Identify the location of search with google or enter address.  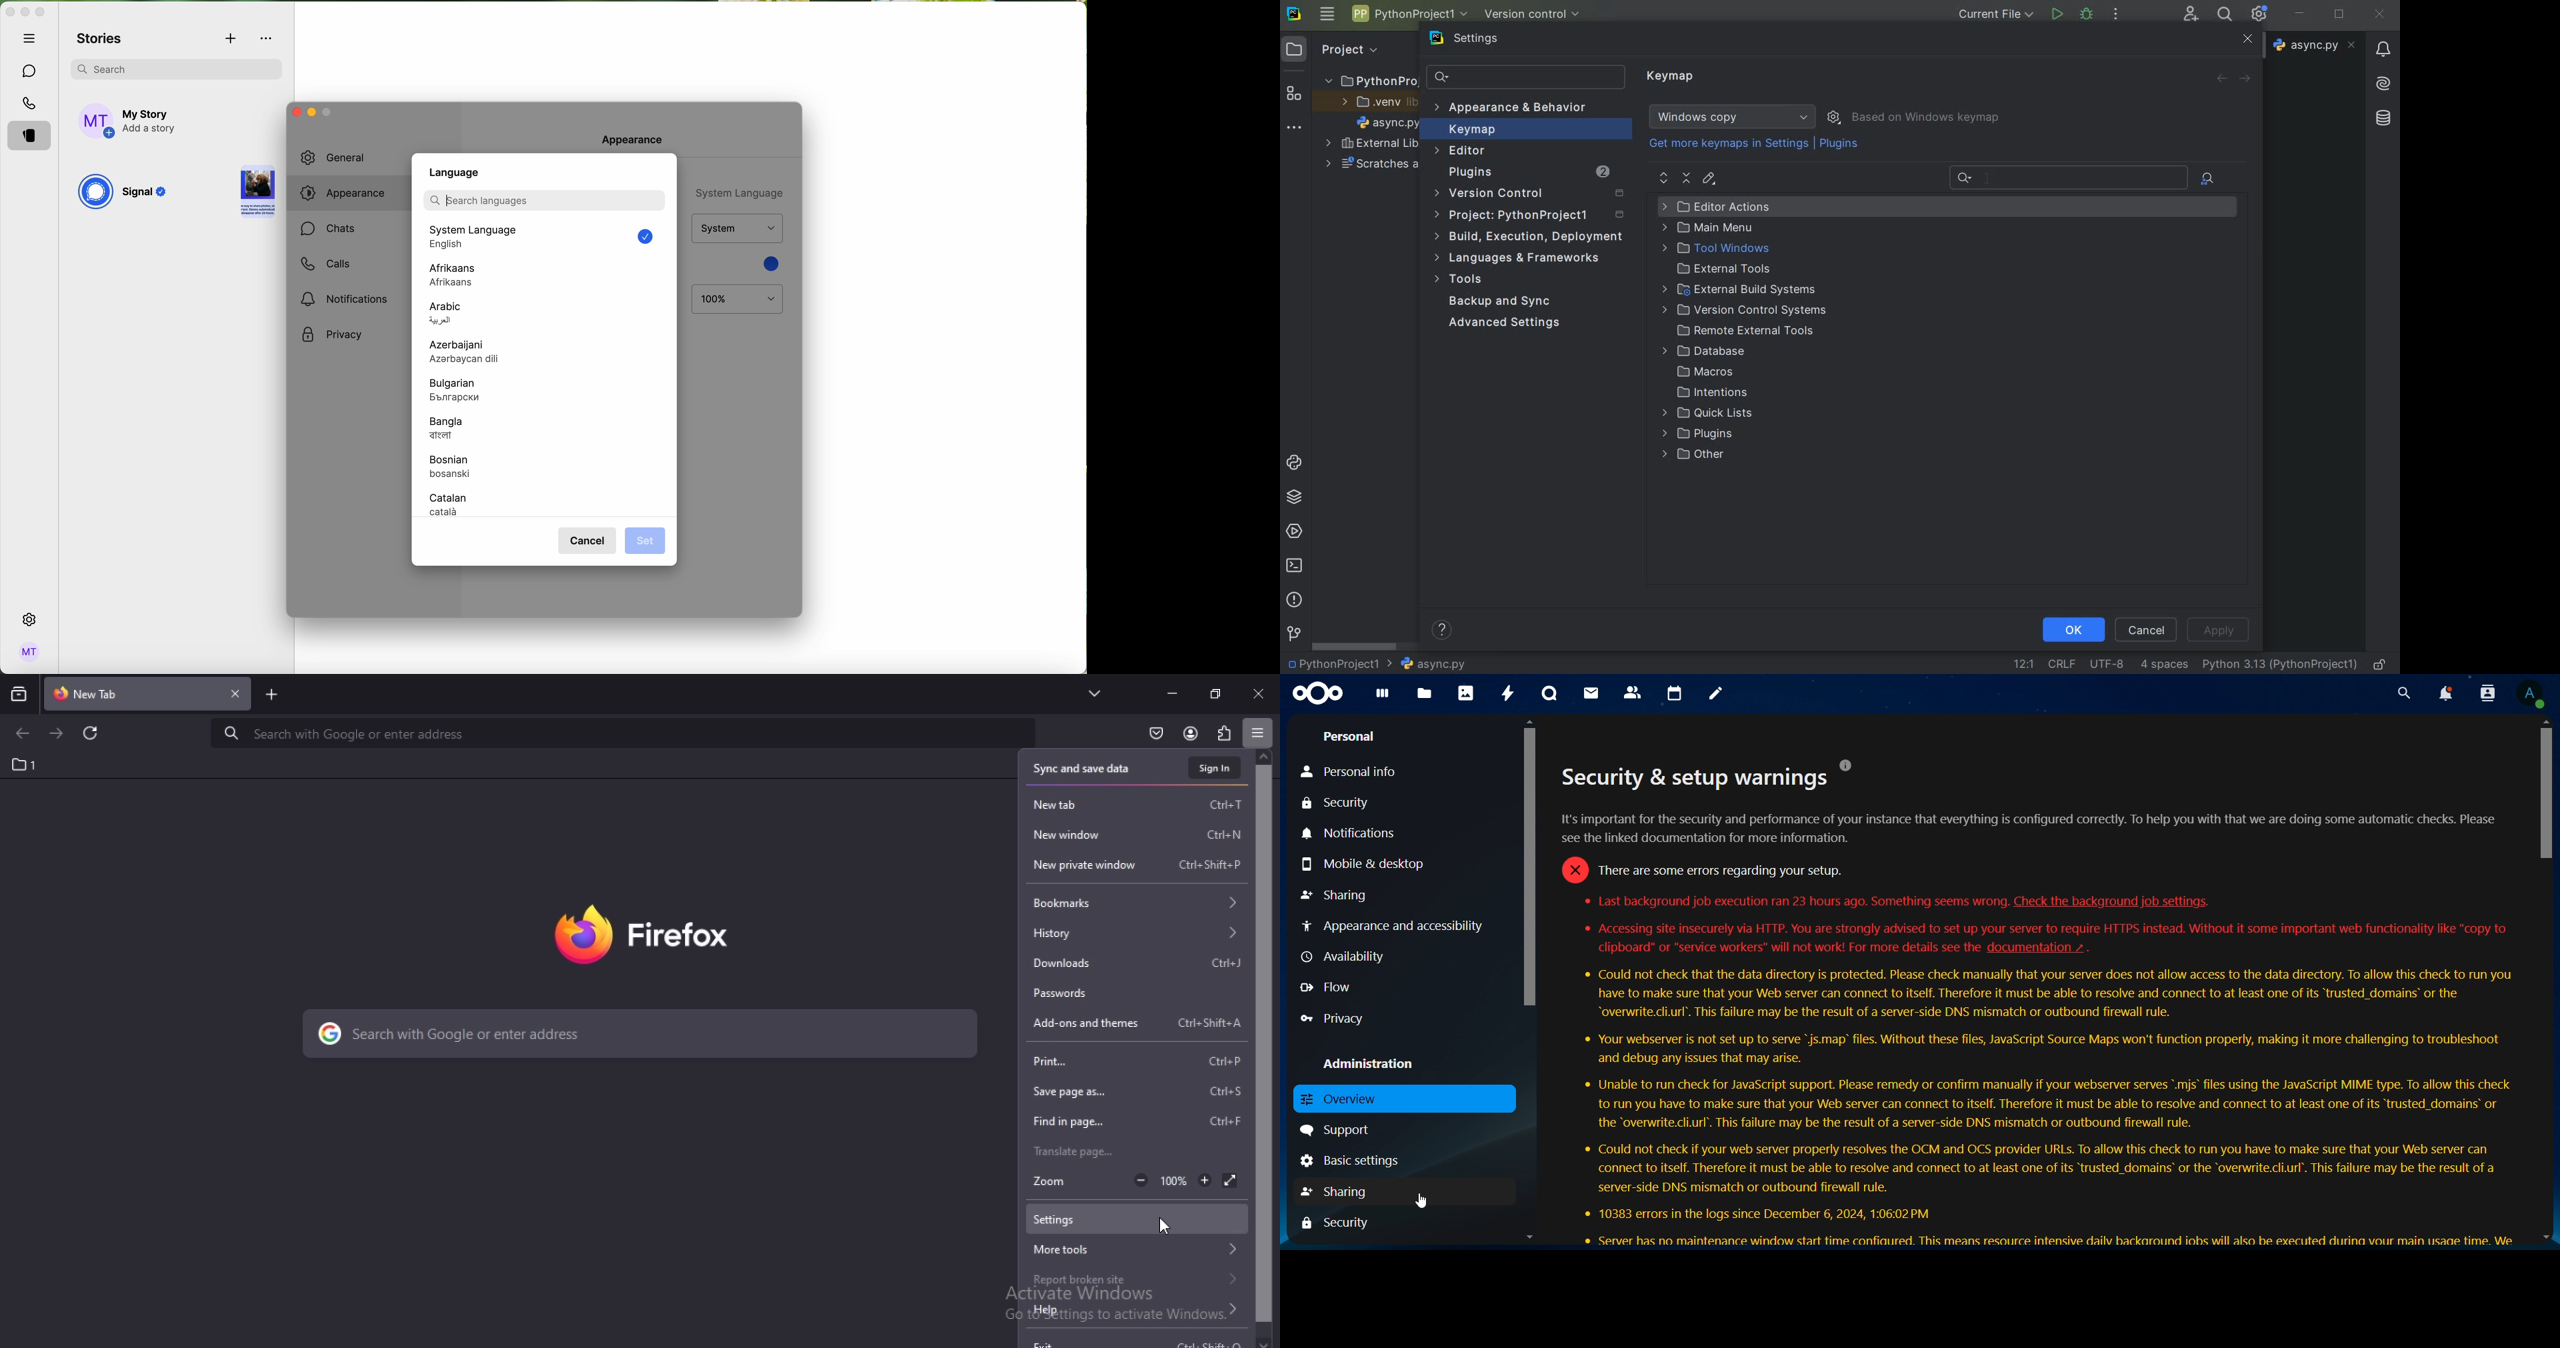
(618, 733).